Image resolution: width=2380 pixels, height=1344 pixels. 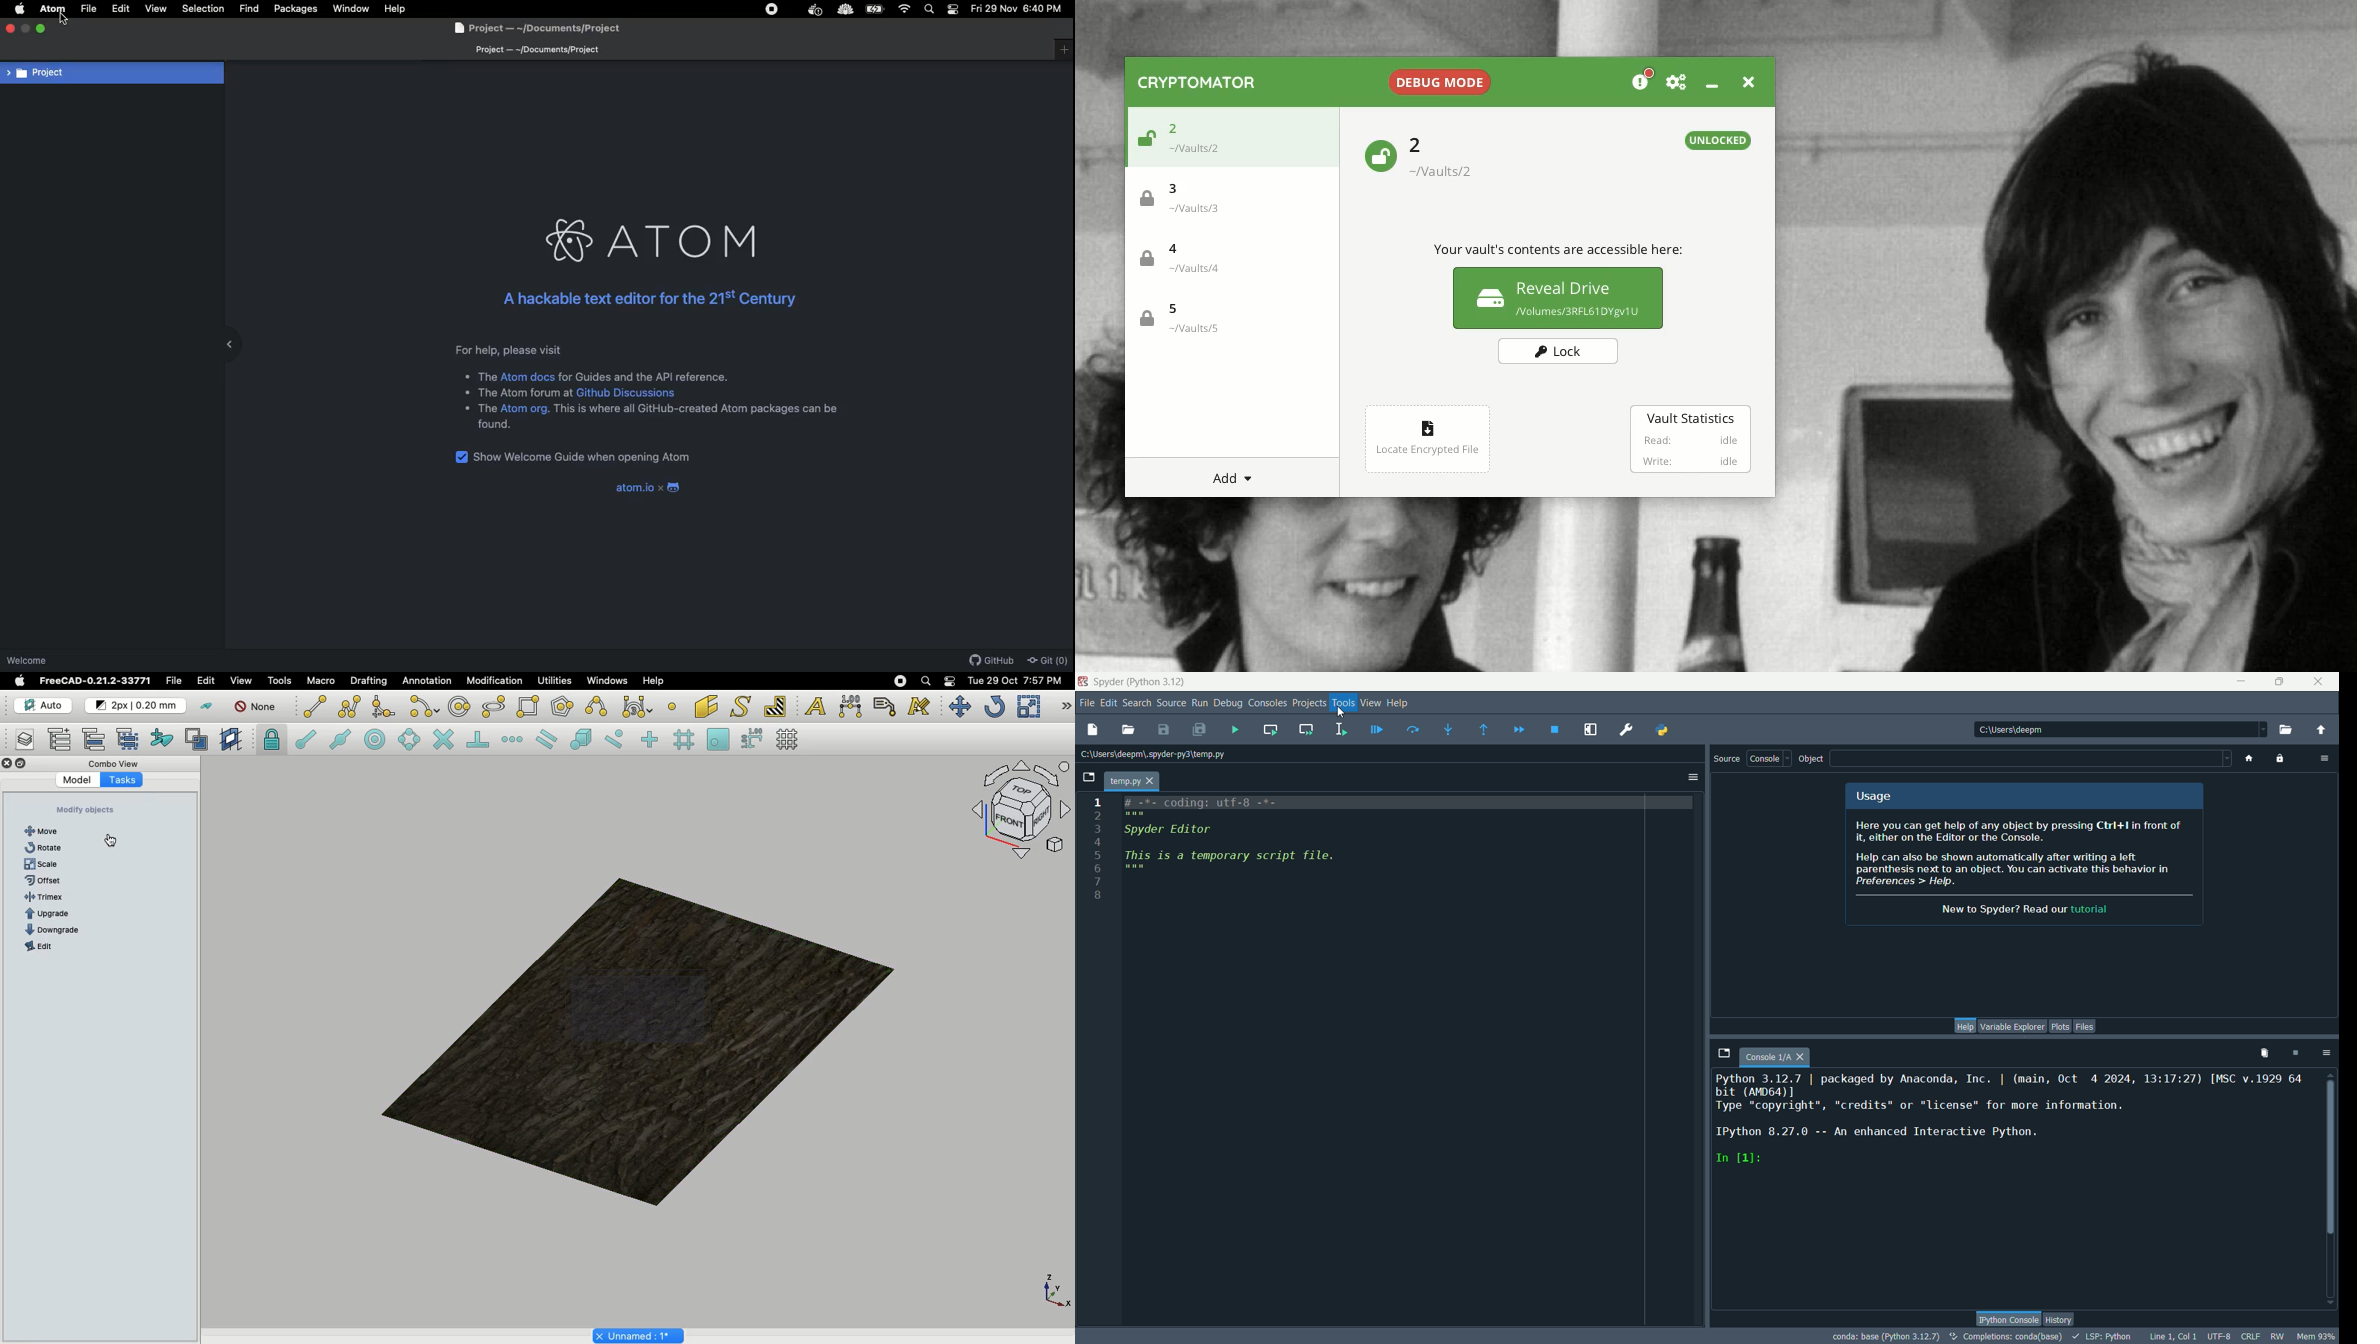 What do you see at coordinates (991, 661) in the screenshot?
I see `GitHub` at bounding box center [991, 661].